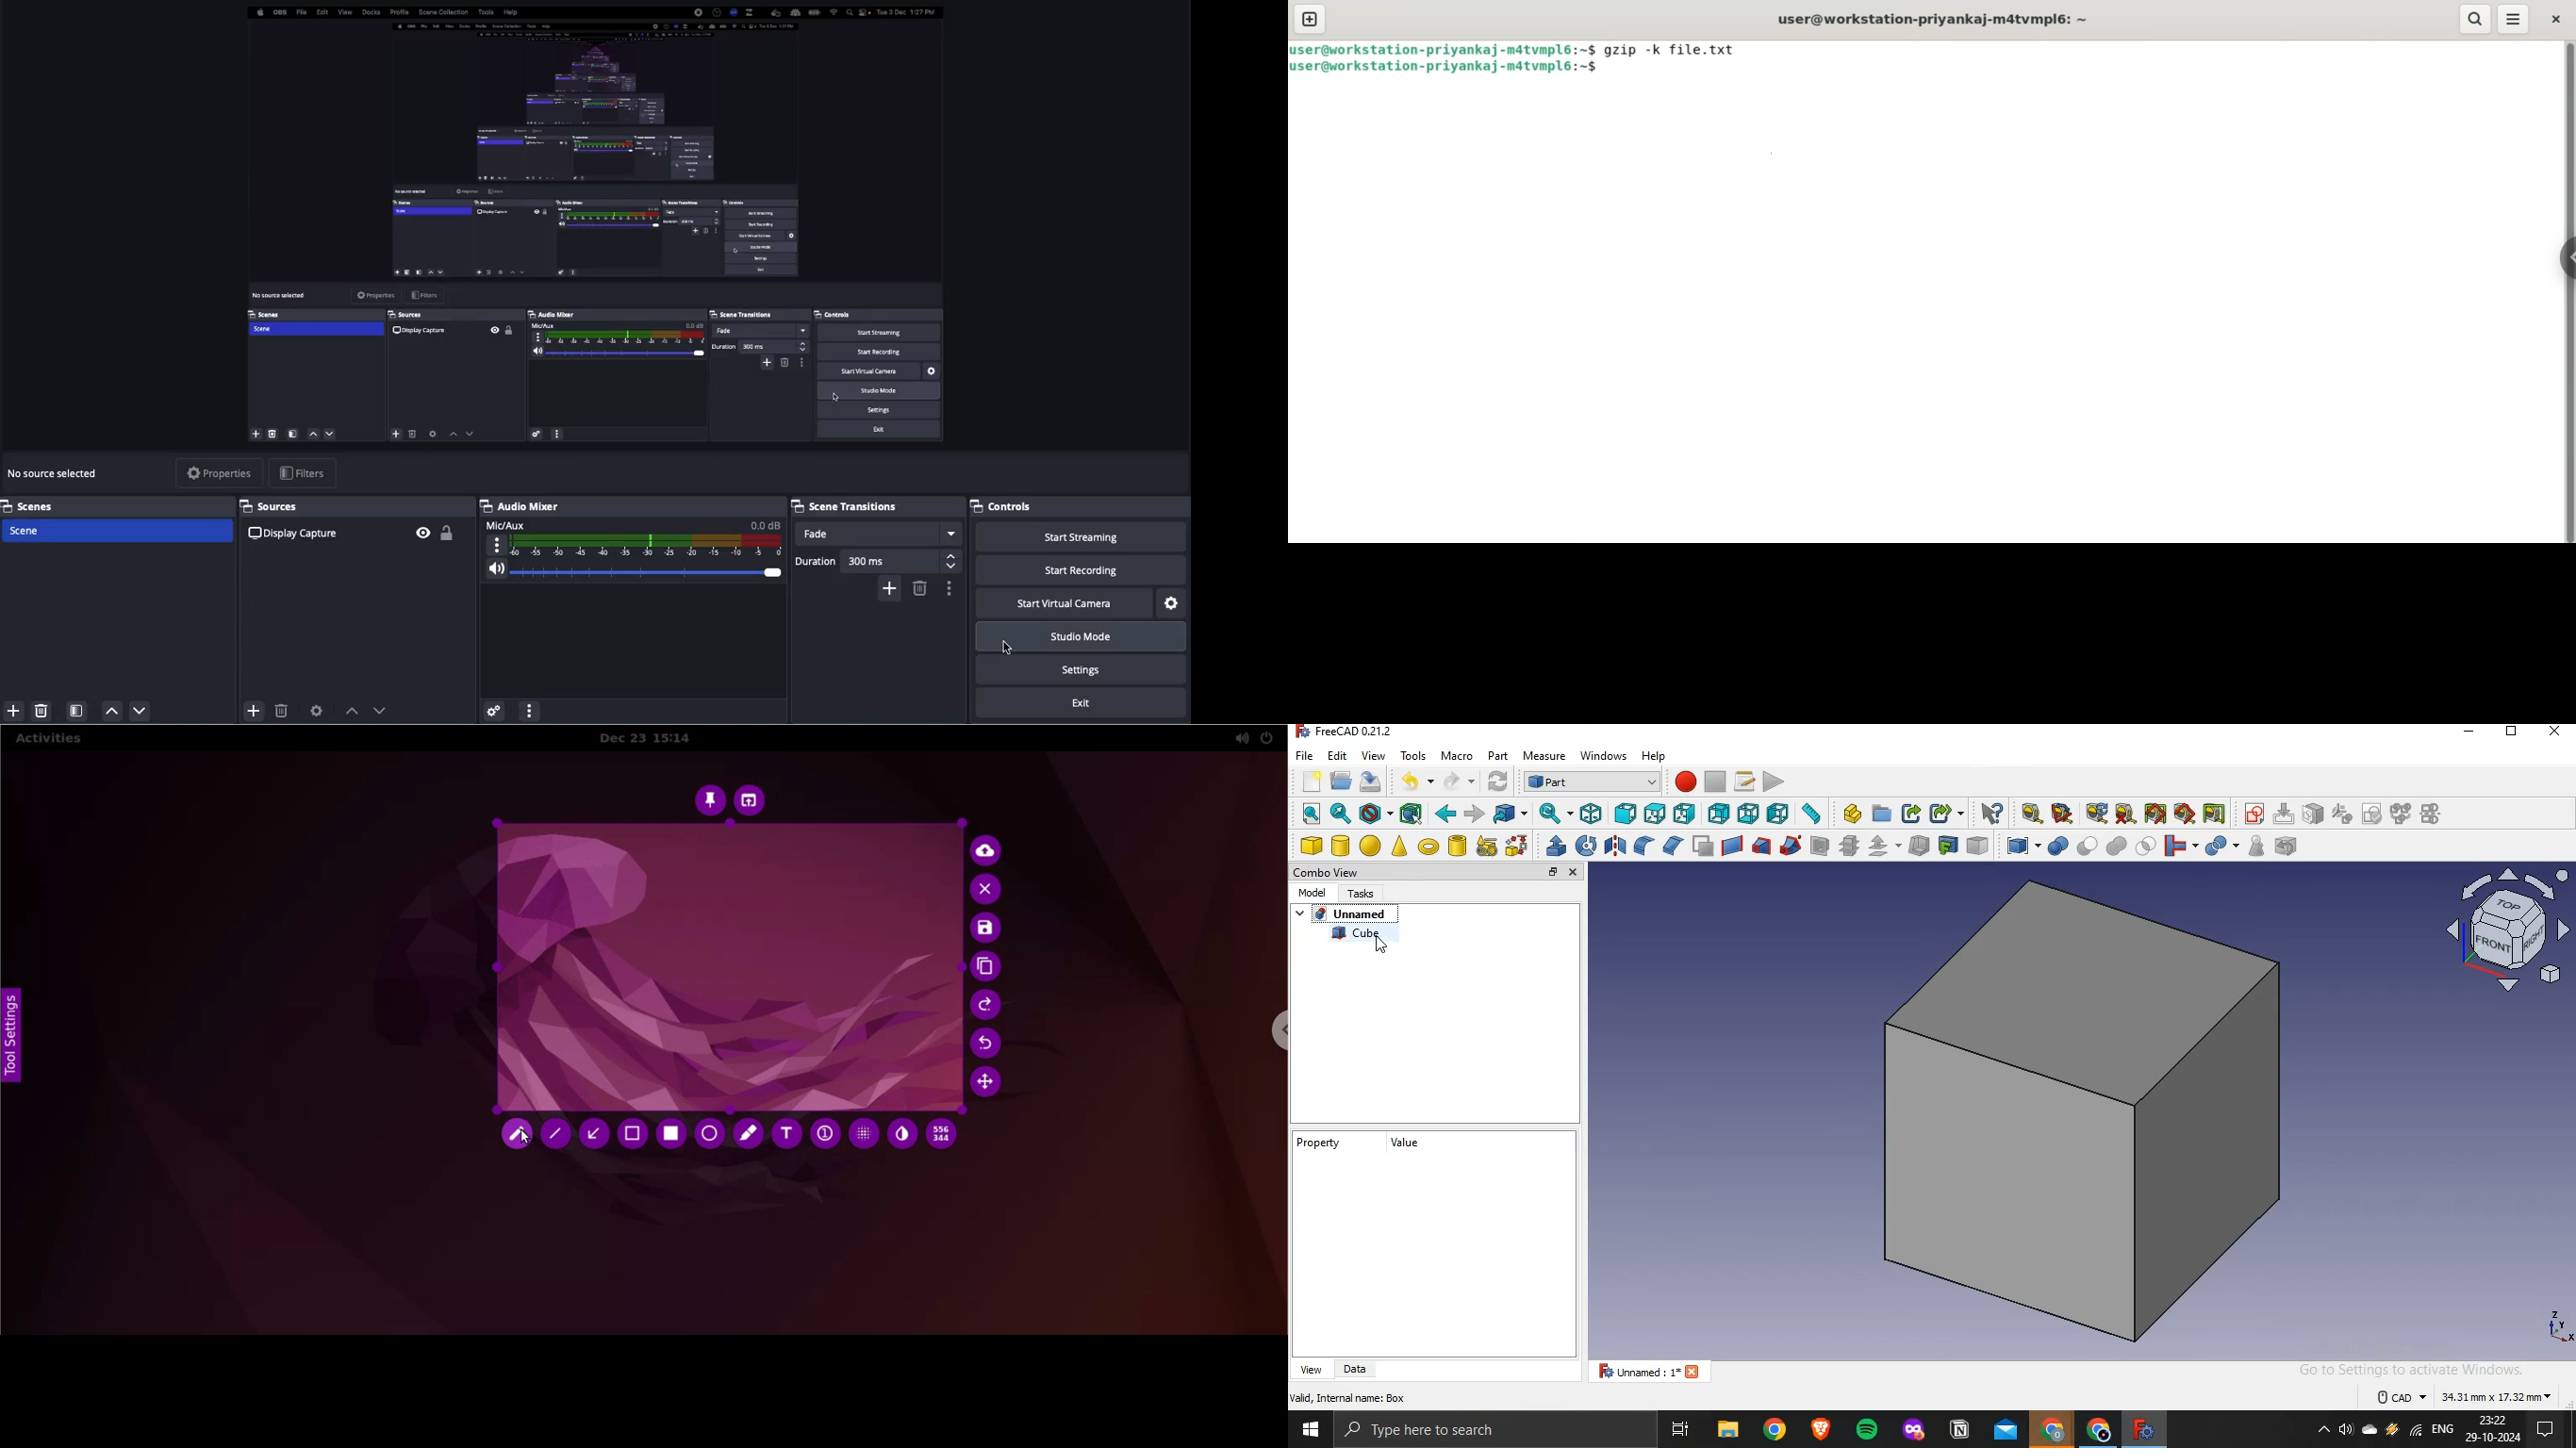  What do you see at coordinates (1553, 813) in the screenshot?
I see `sync view` at bounding box center [1553, 813].